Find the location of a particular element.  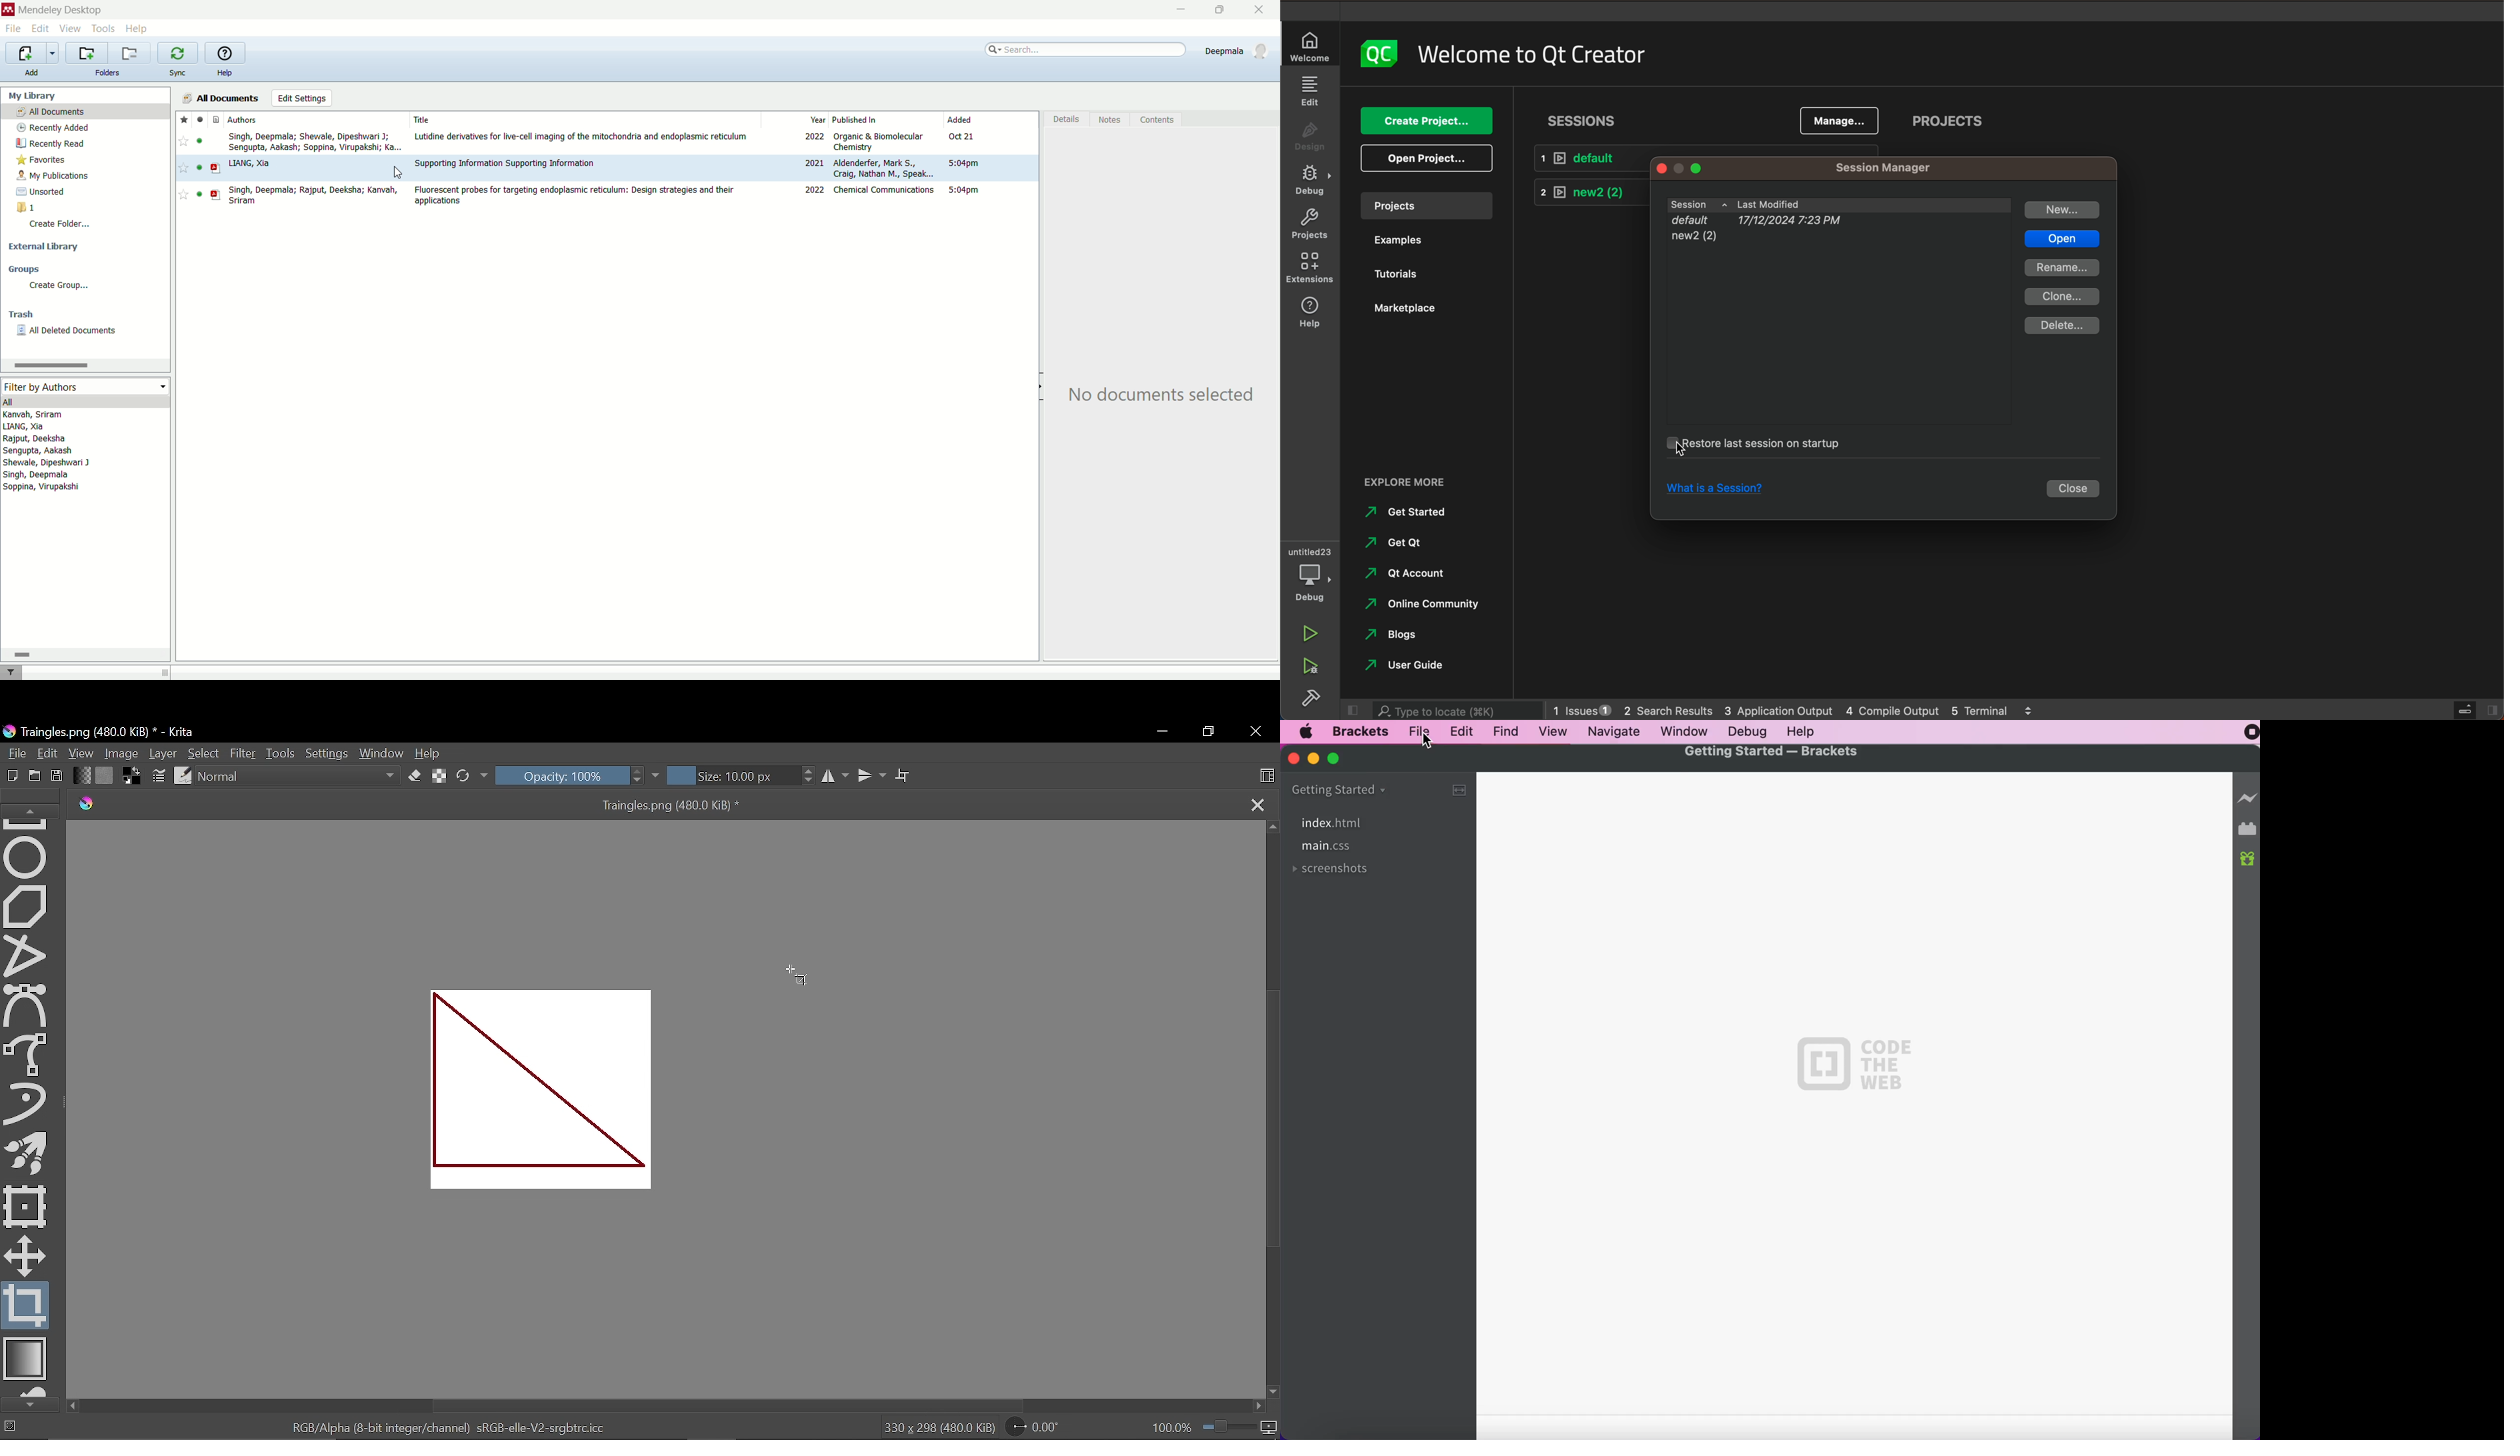

Eraser is located at coordinates (414, 776).